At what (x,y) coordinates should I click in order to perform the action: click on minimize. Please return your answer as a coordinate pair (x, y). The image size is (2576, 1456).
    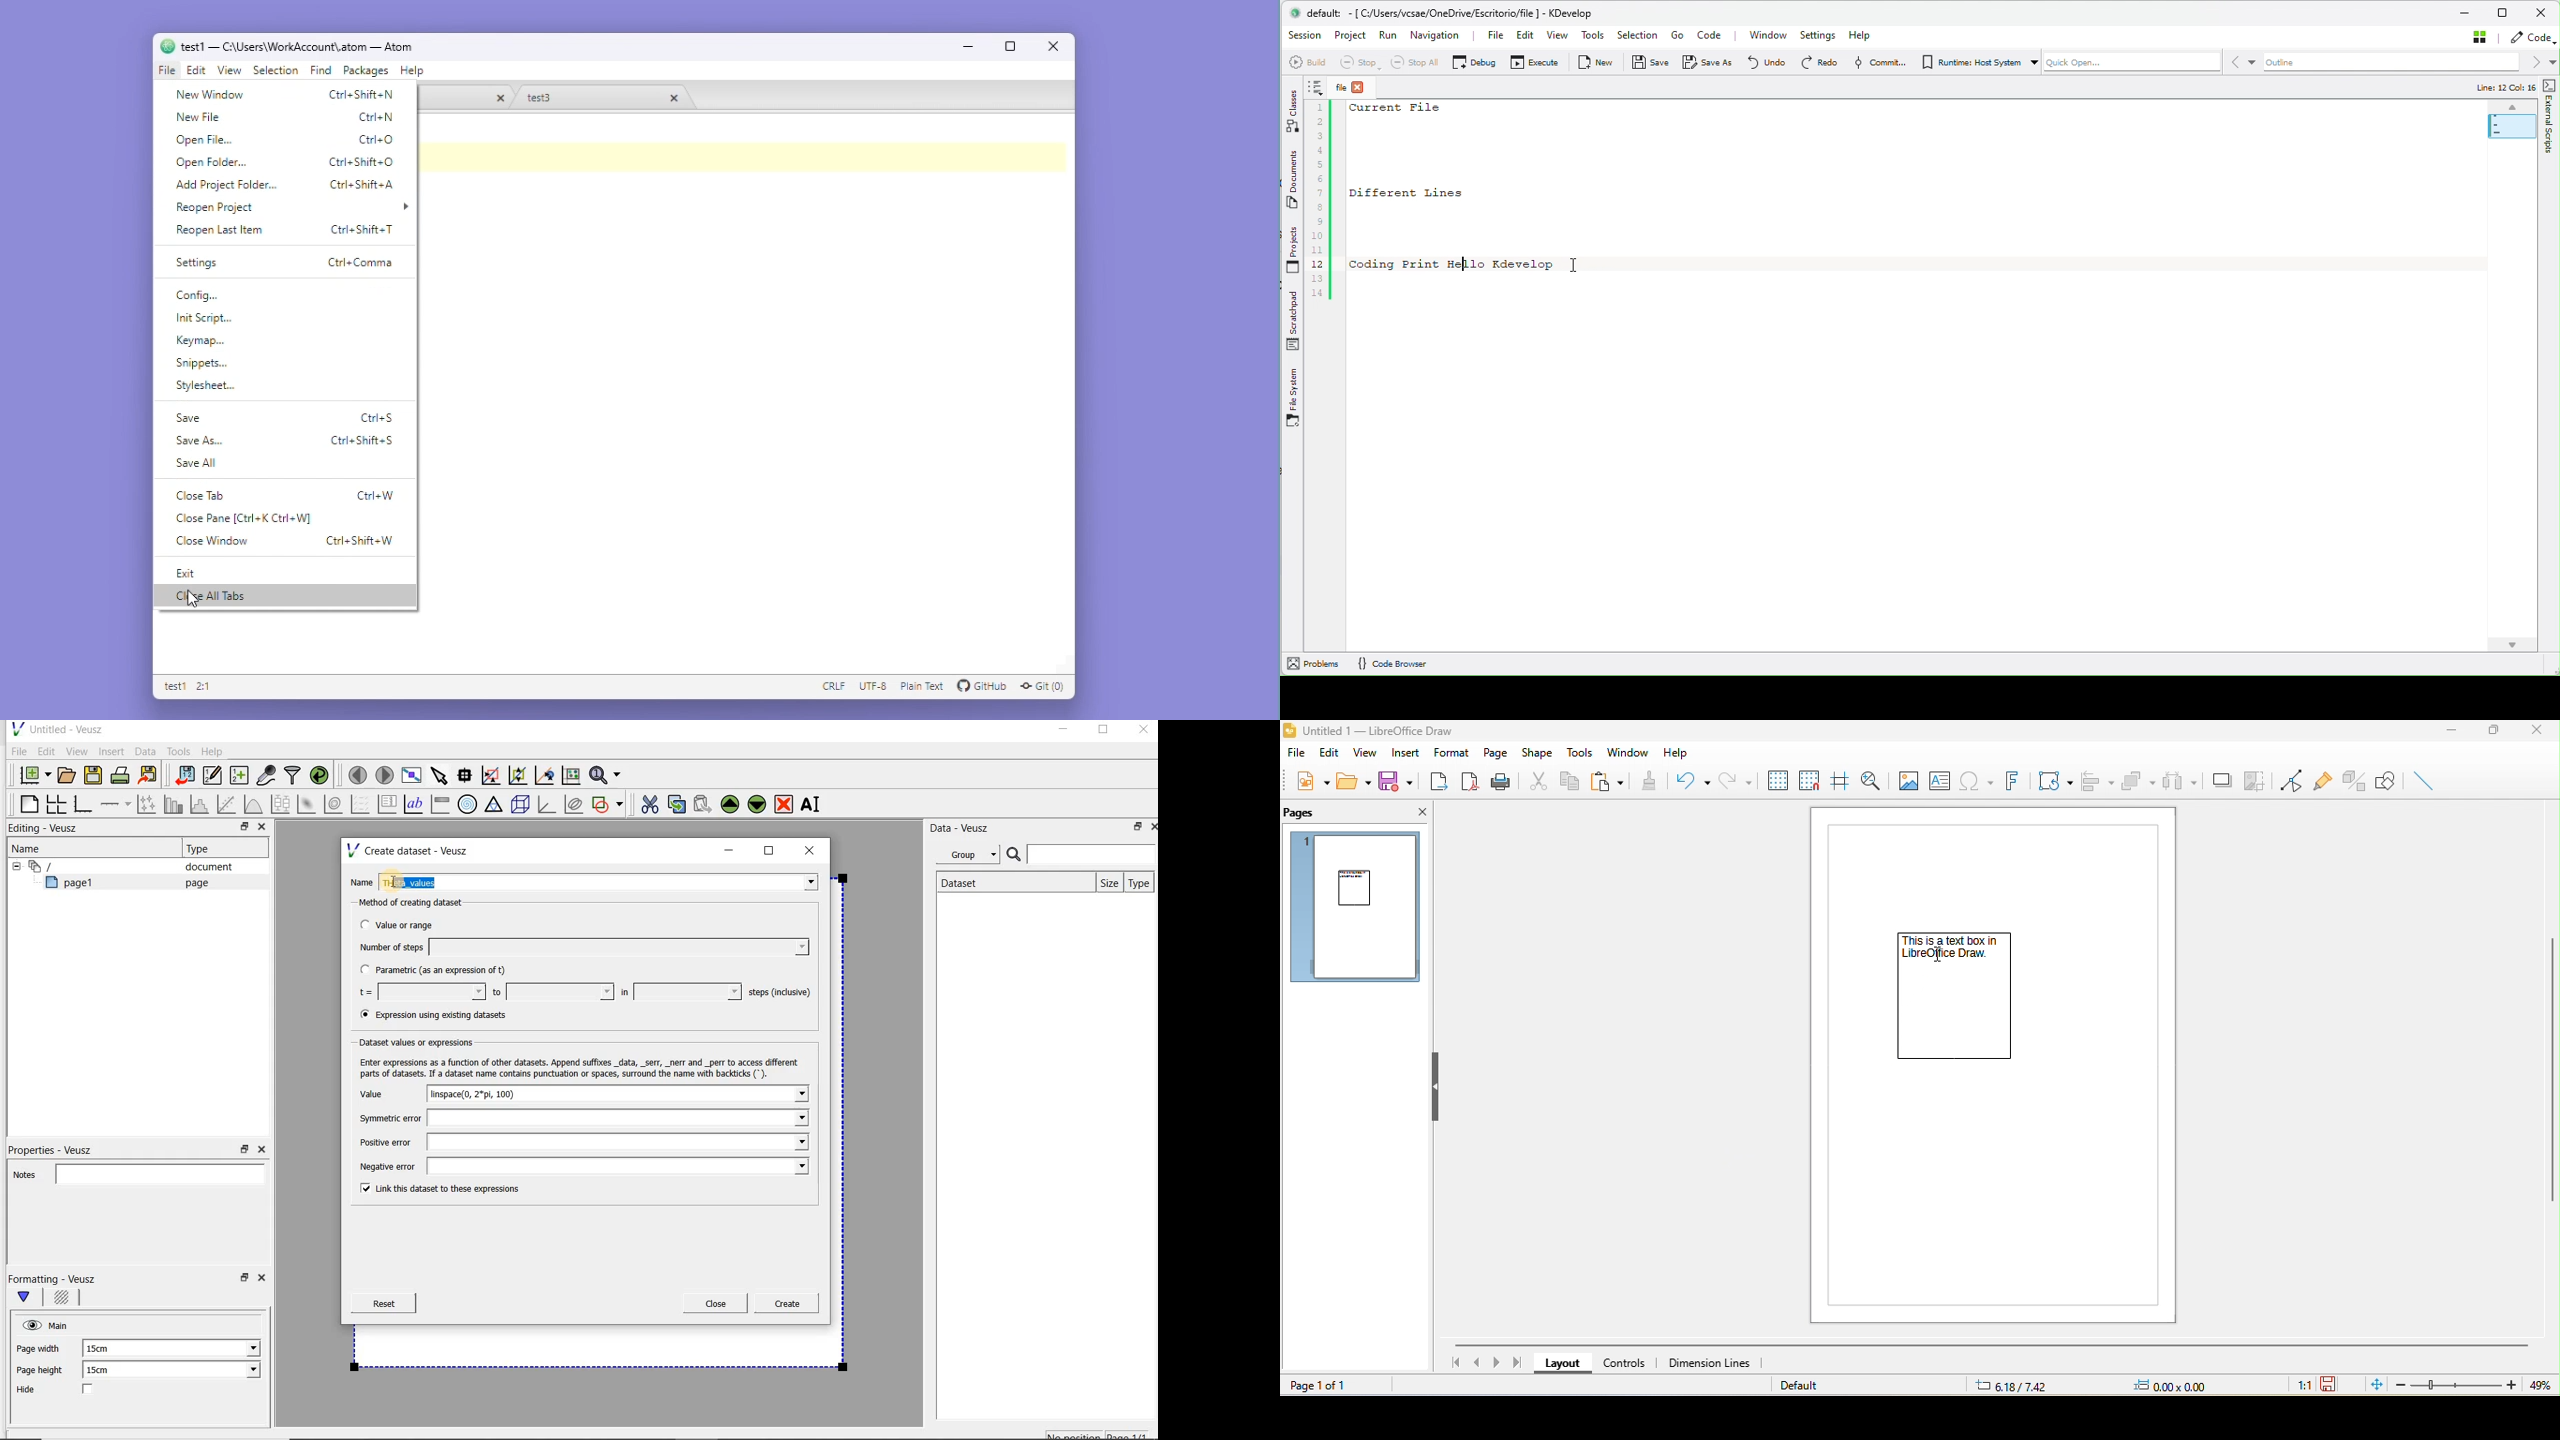
    Looking at the image, I should click on (730, 850).